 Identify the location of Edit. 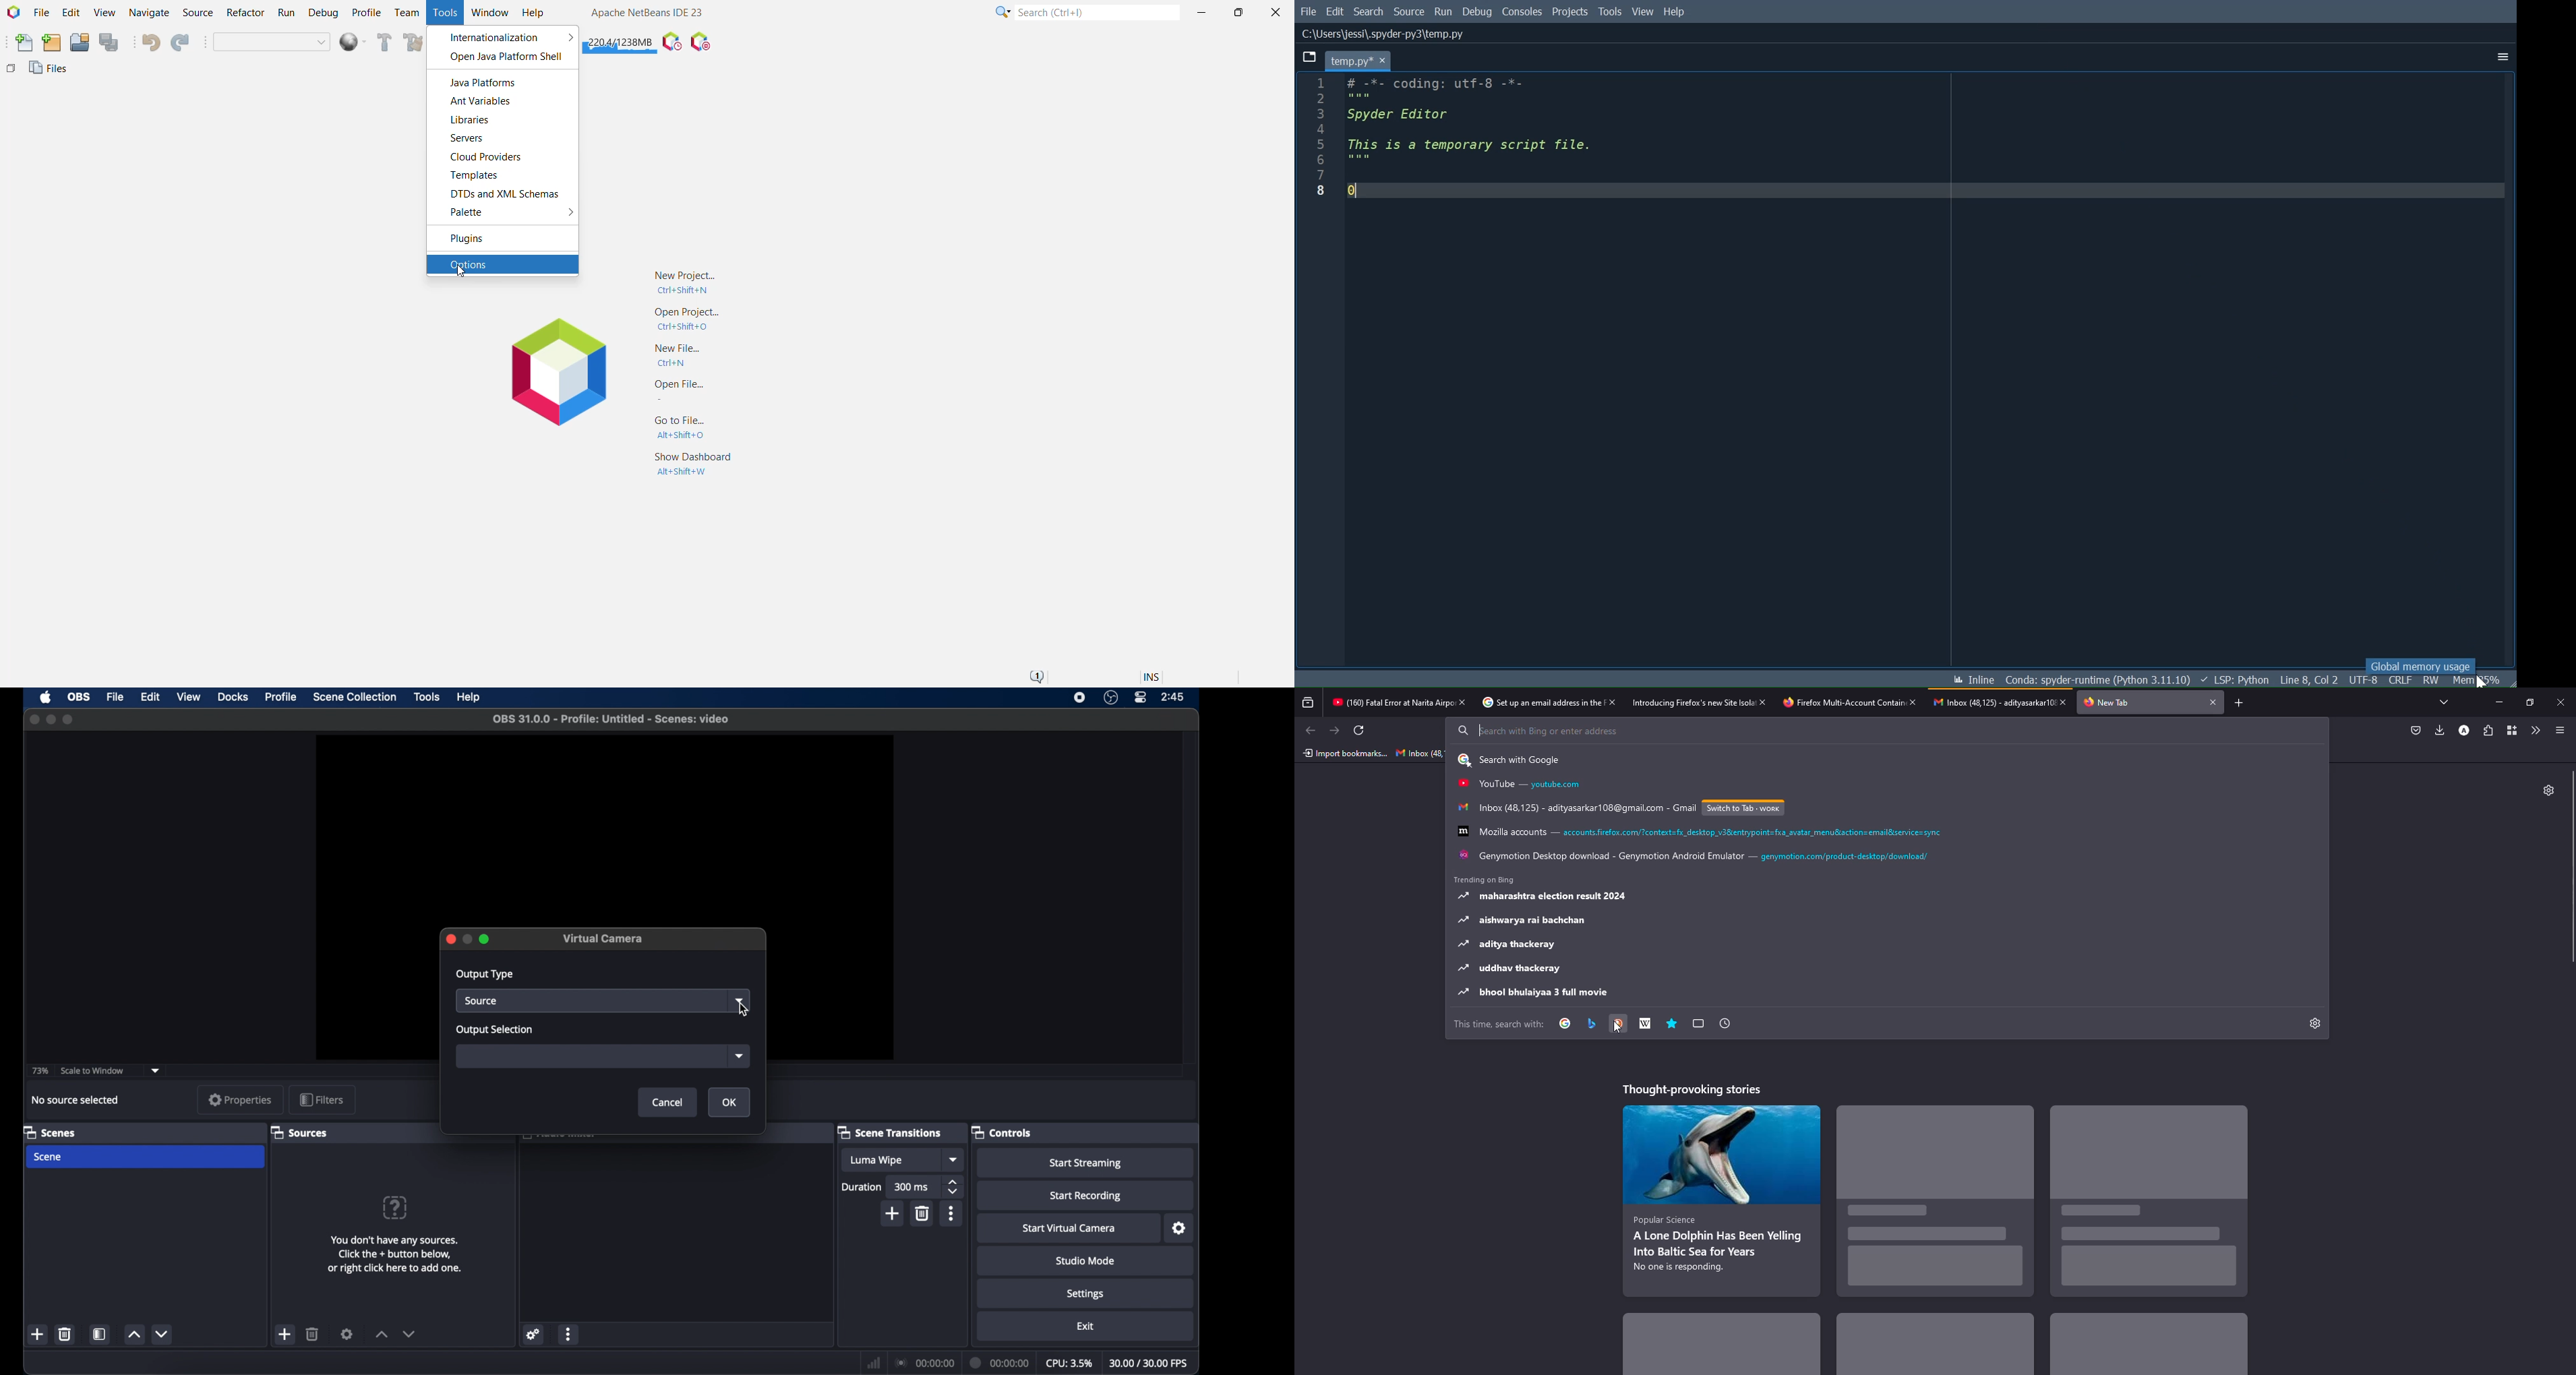
(1337, 12).